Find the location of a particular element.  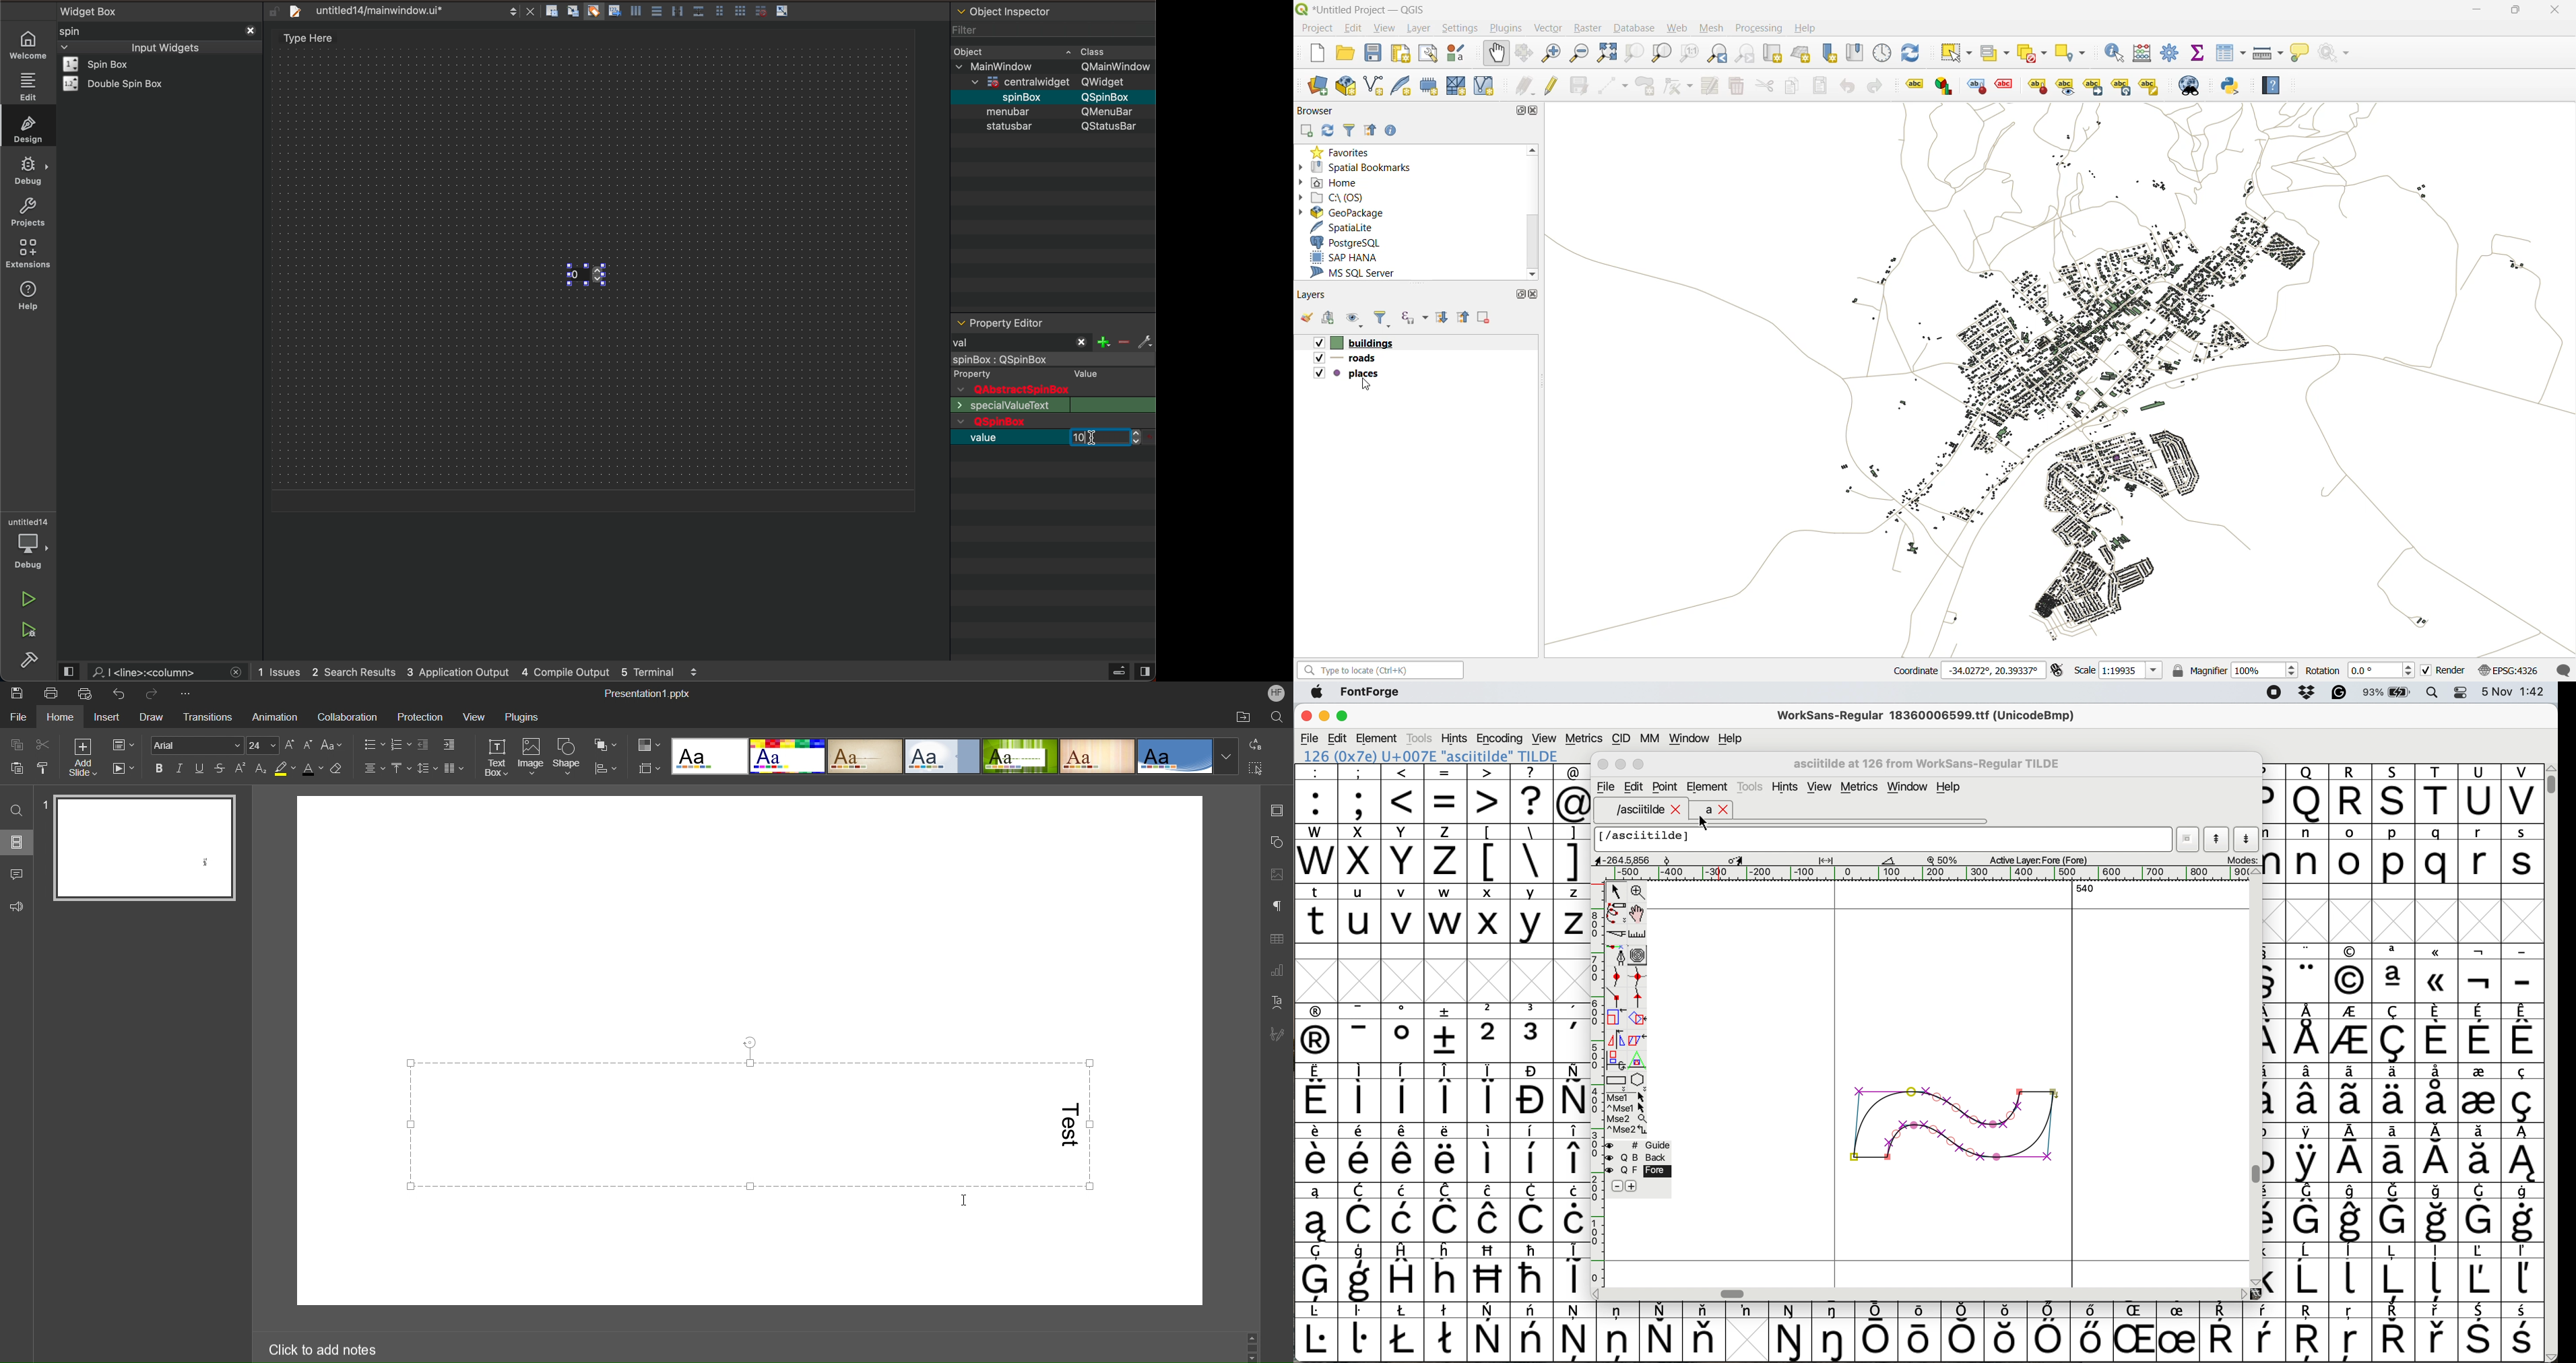

rotation is located at coordinates (2356, 669).